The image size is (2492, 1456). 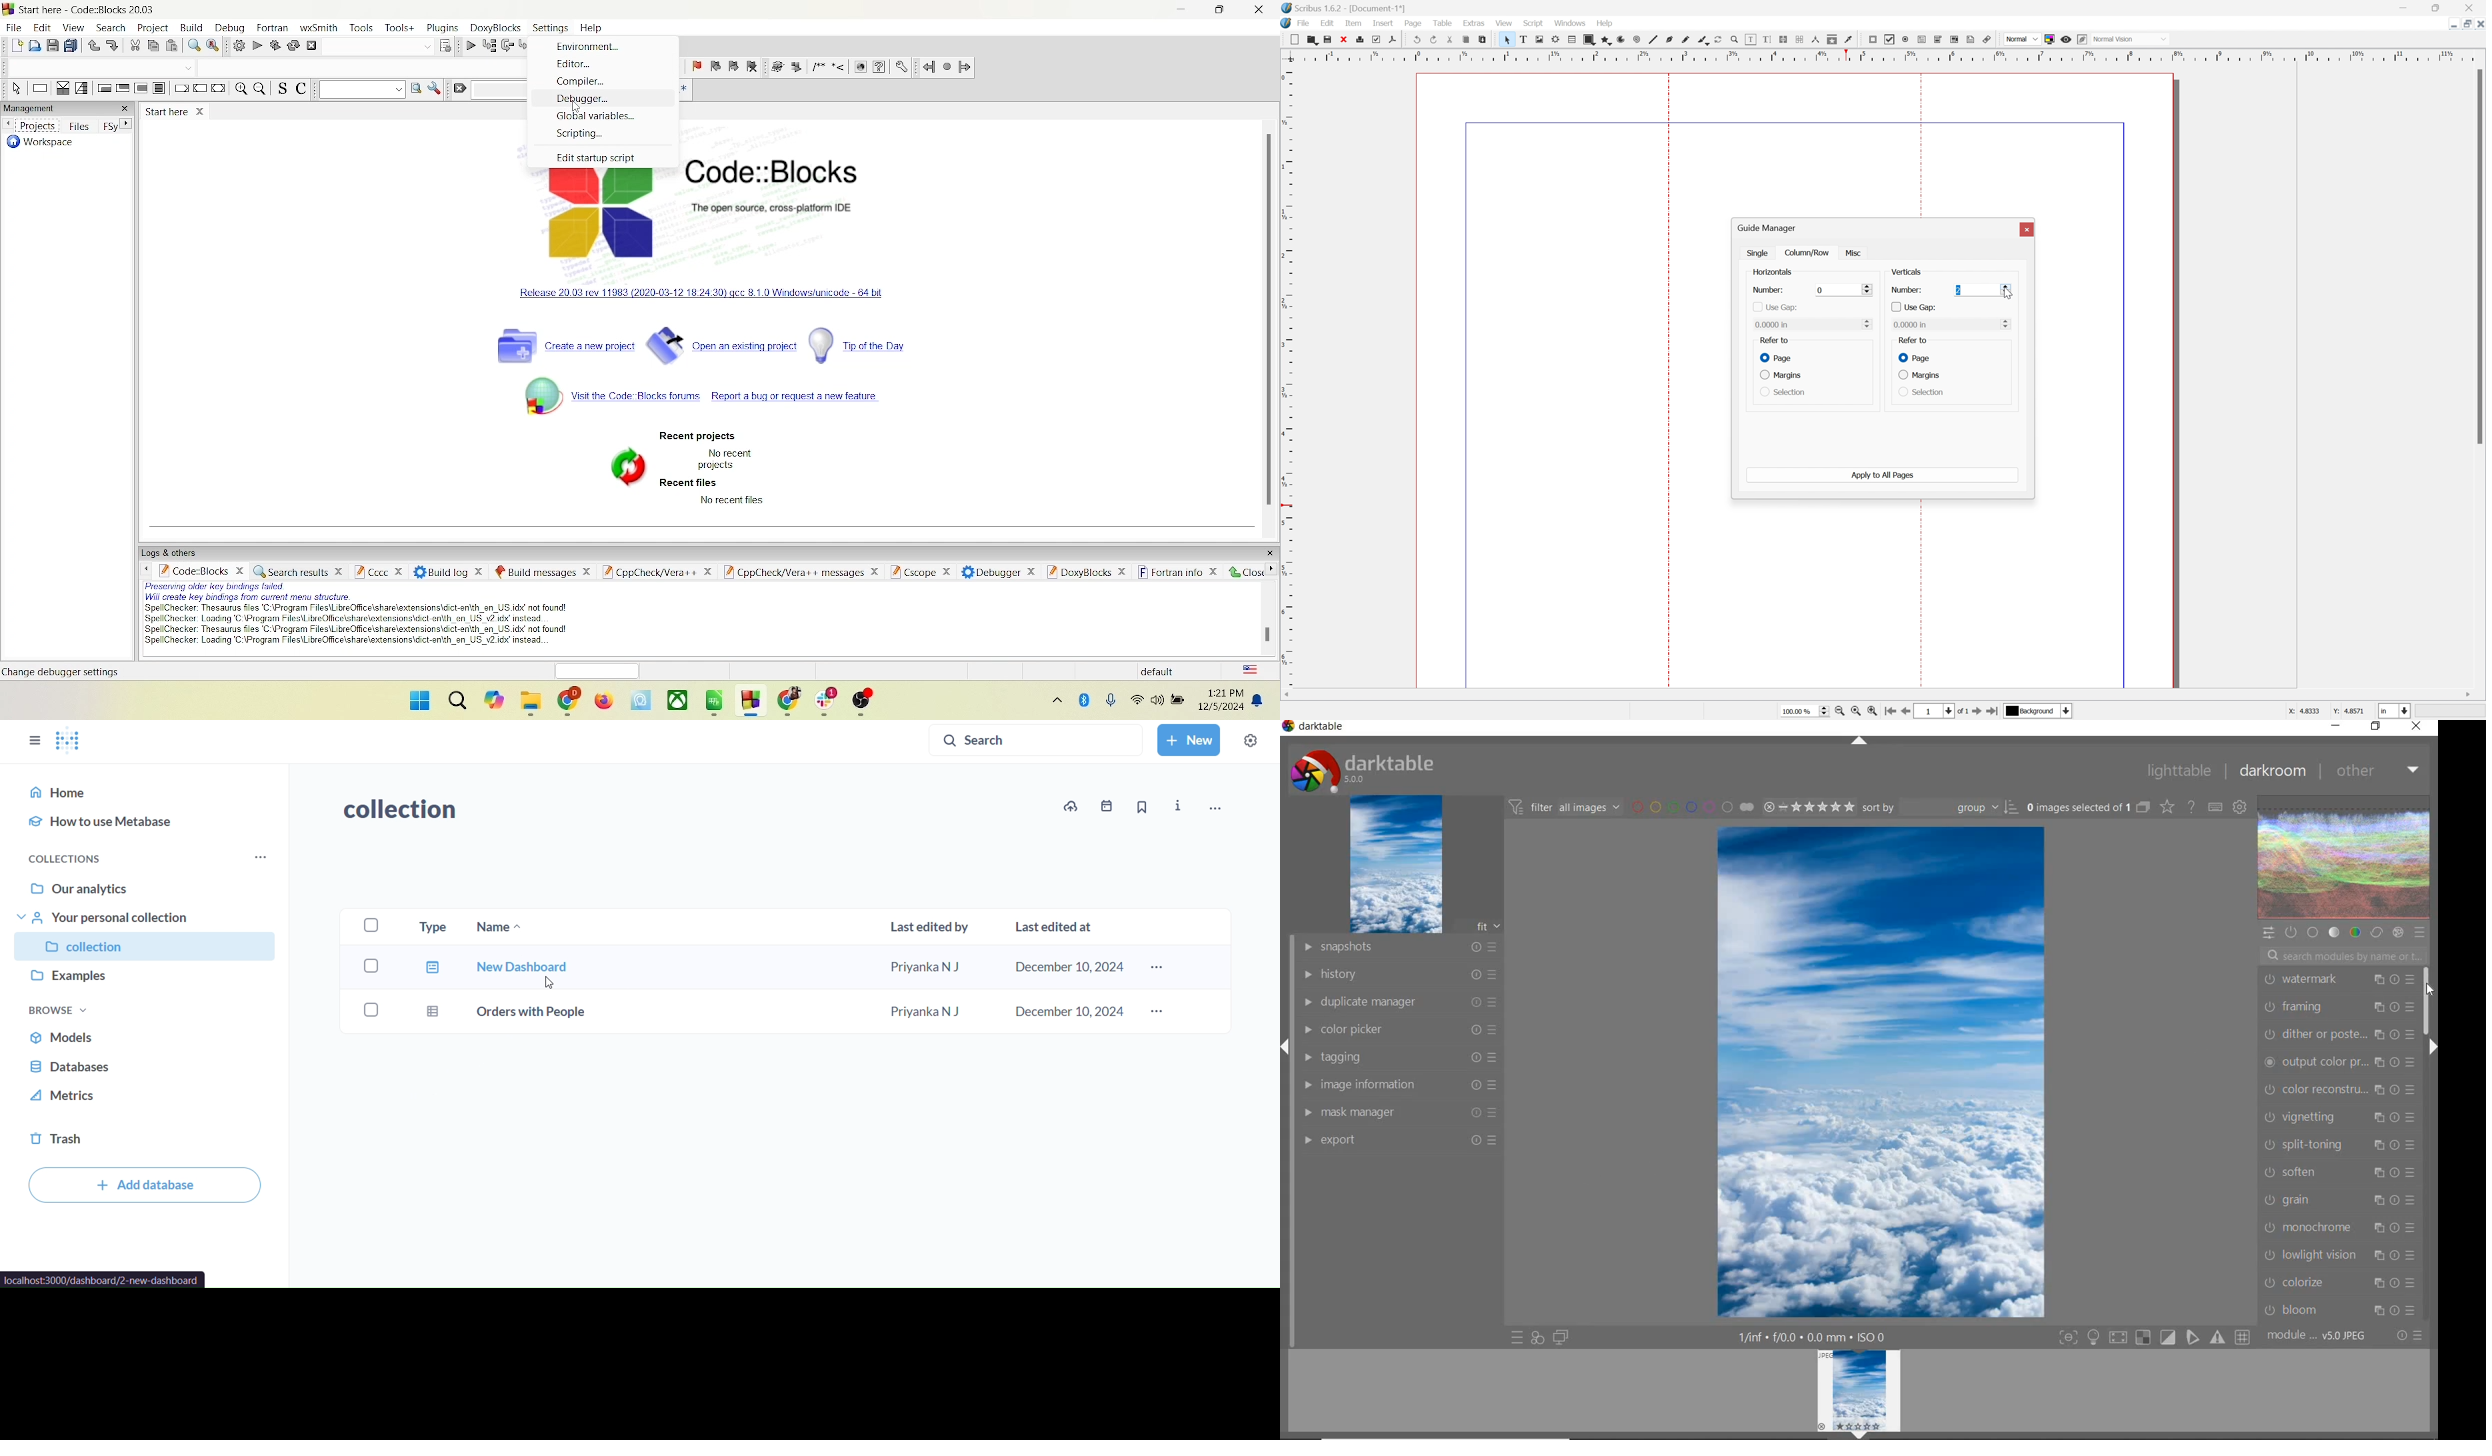 I want to click on microphone, so click(x=1113, y=703).